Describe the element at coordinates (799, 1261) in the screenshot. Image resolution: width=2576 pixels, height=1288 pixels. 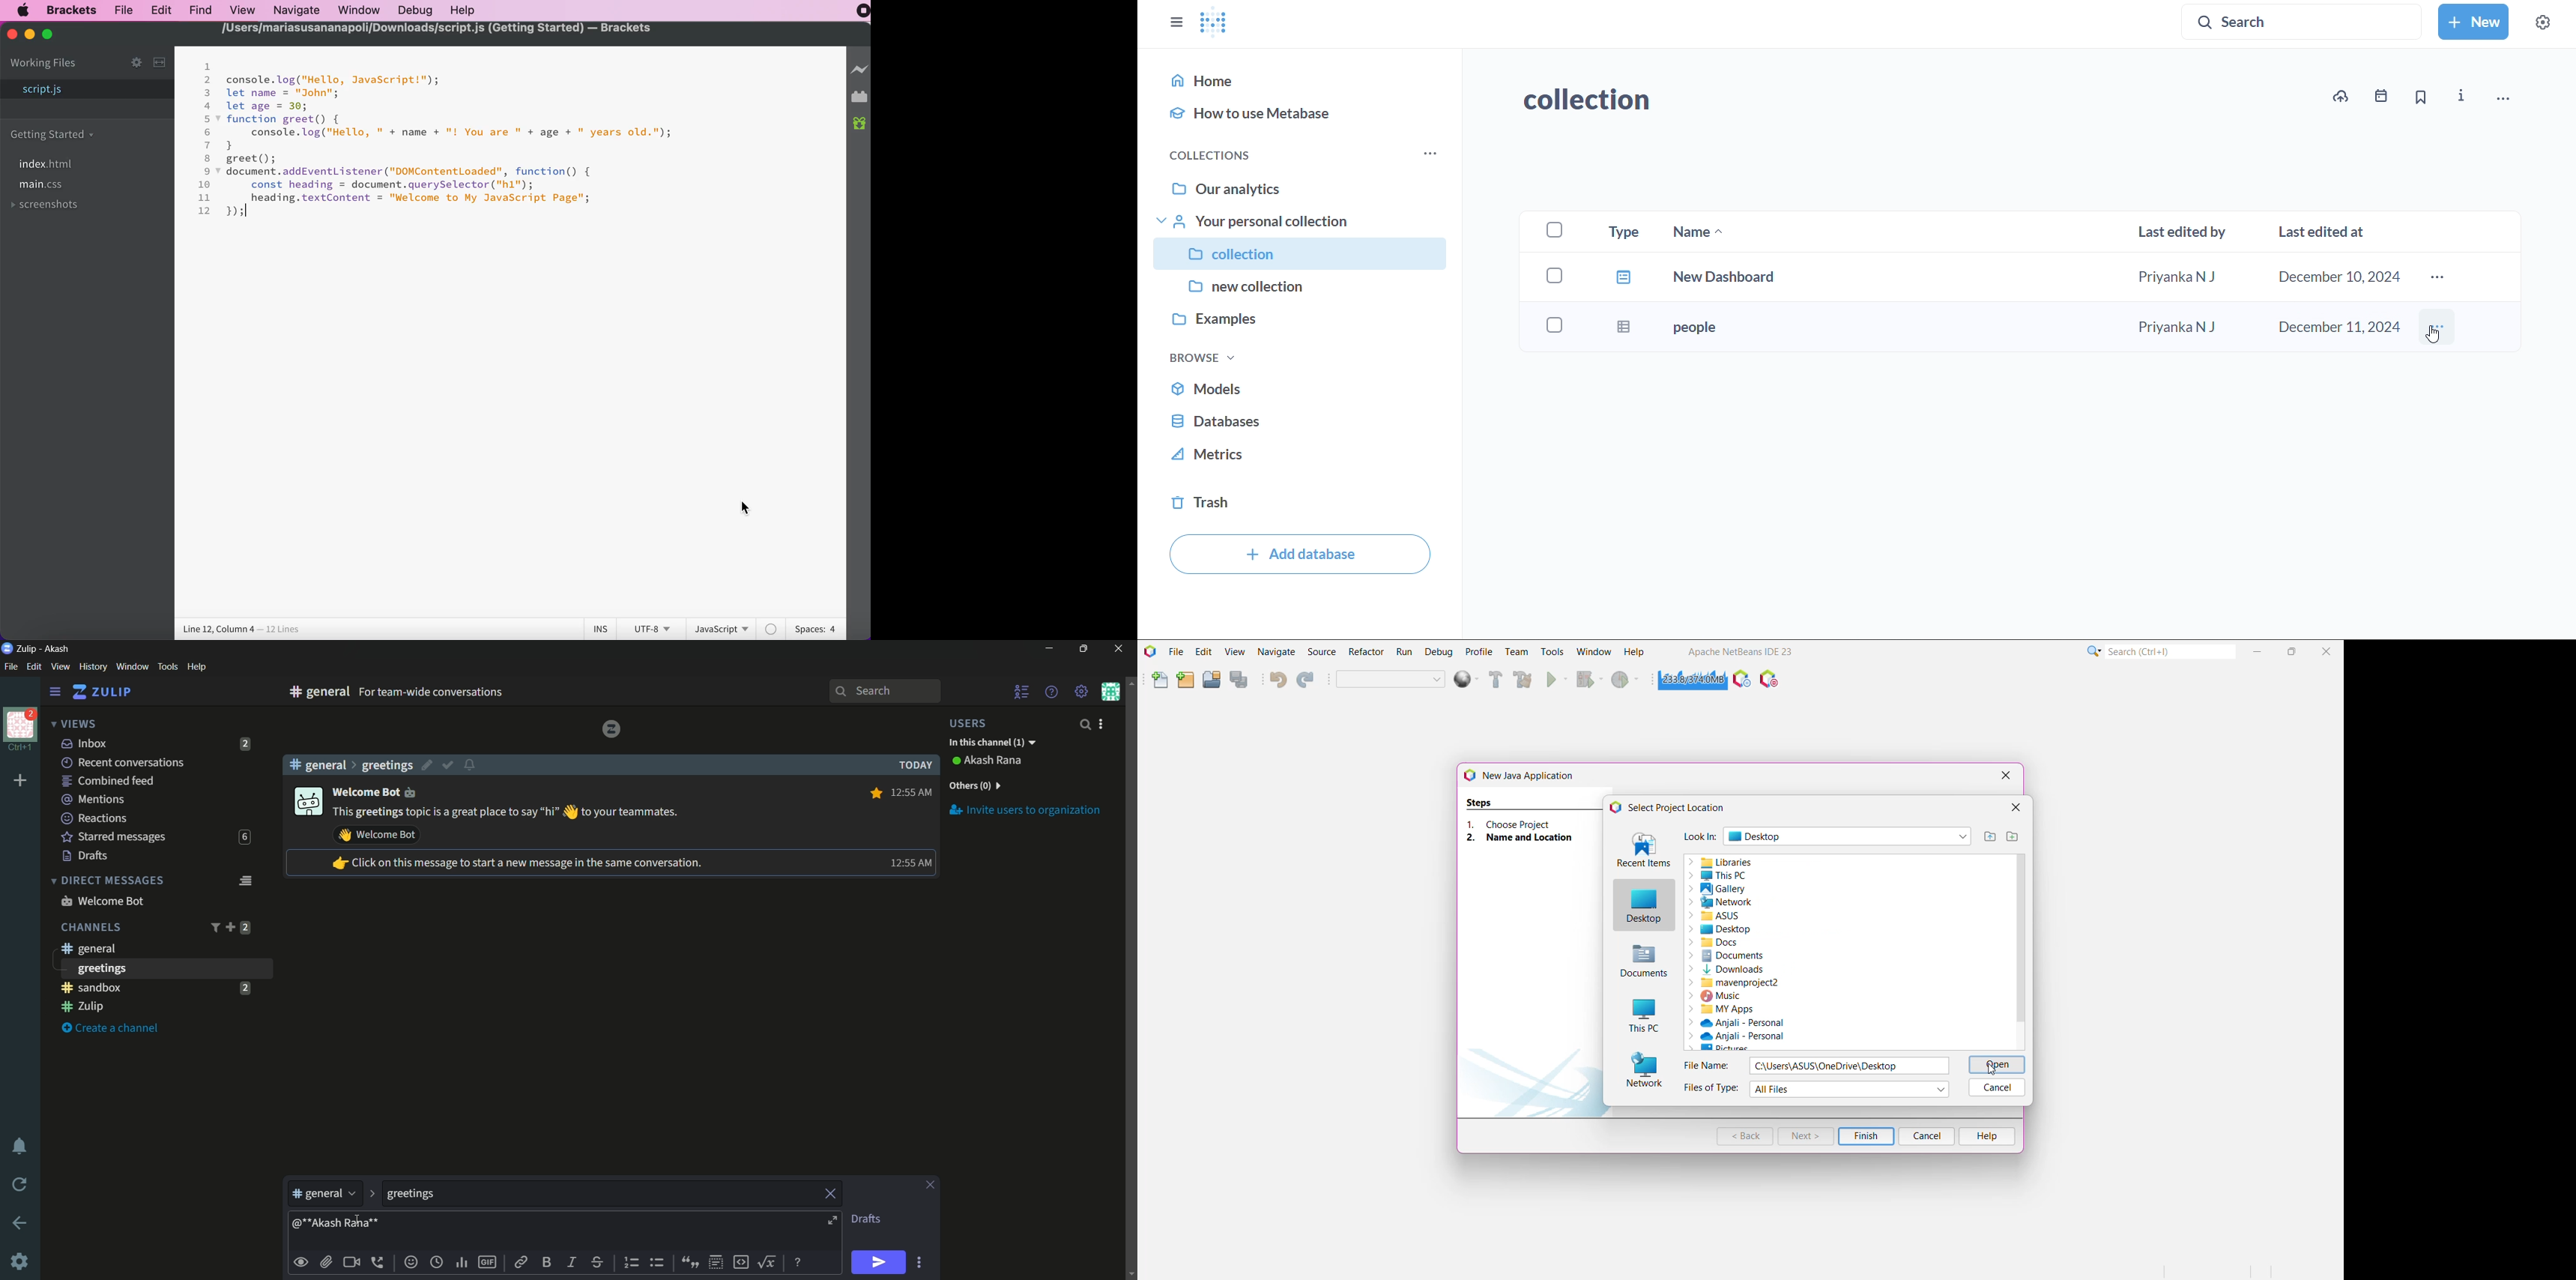
I see `message formatting` at that location.